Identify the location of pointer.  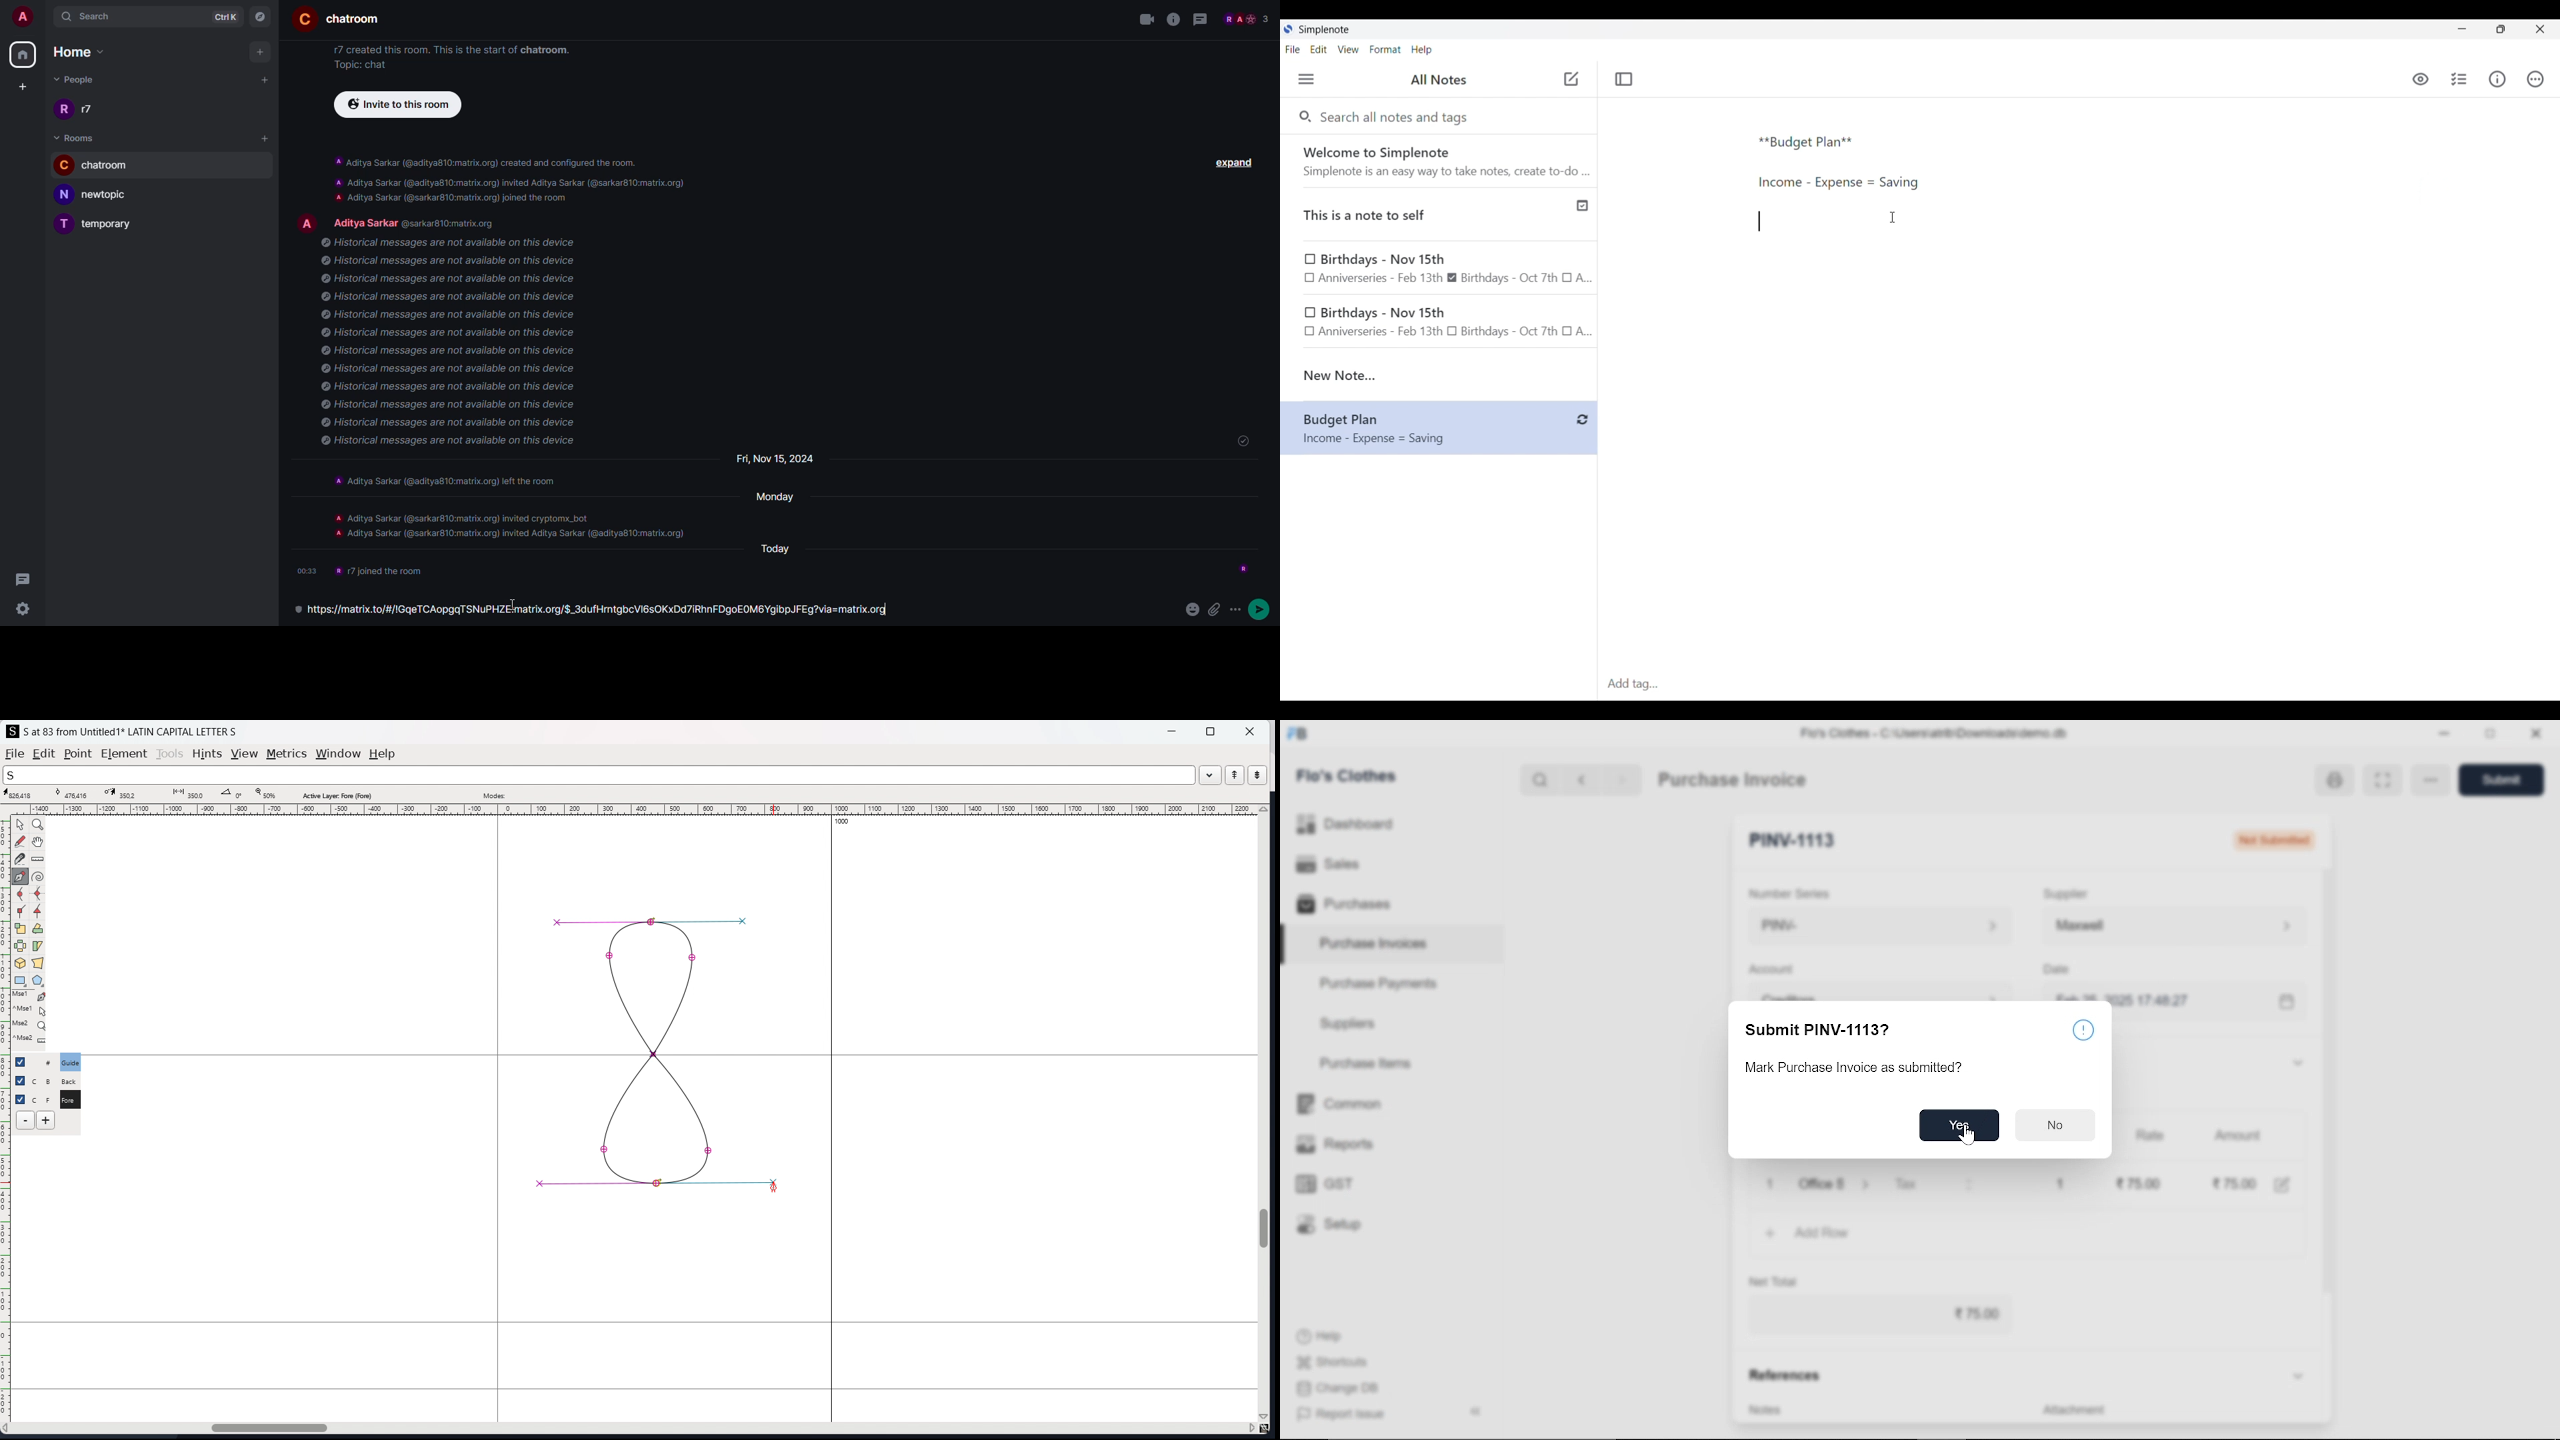
(21, 824).